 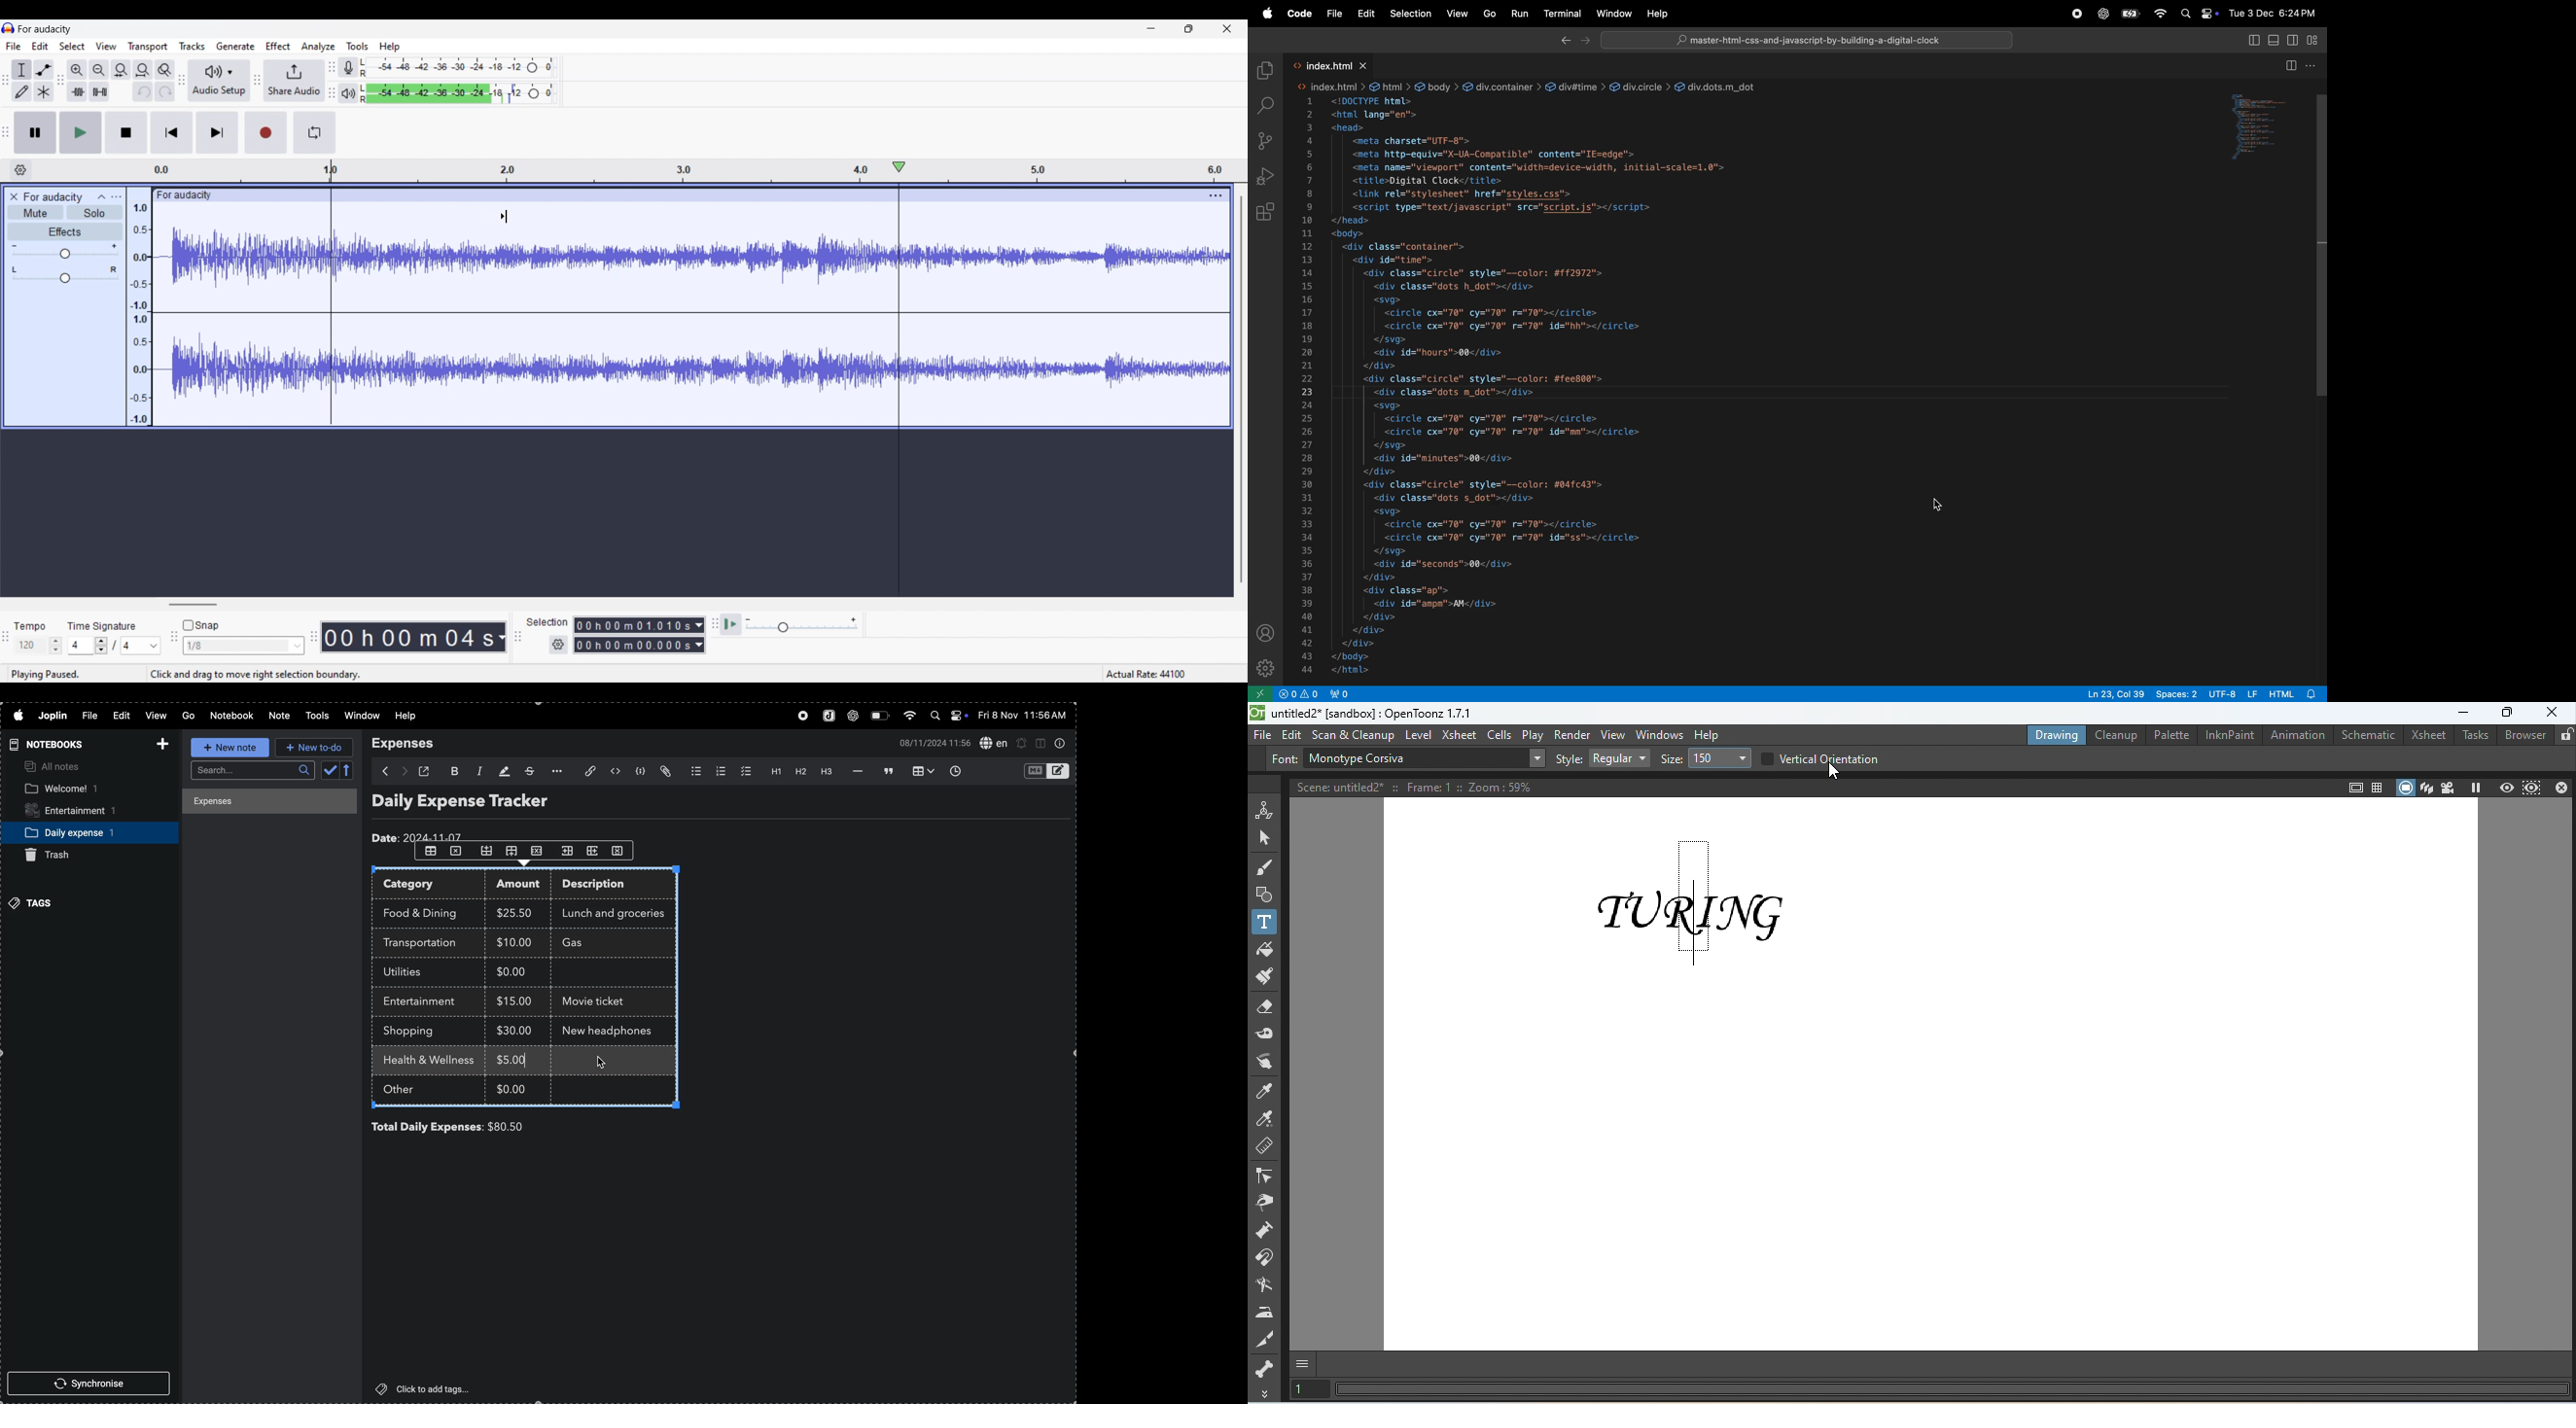 What do you see at coordinates (589, 944) in the screenshot?
I see `Gas` at bounding box center [589, 944].